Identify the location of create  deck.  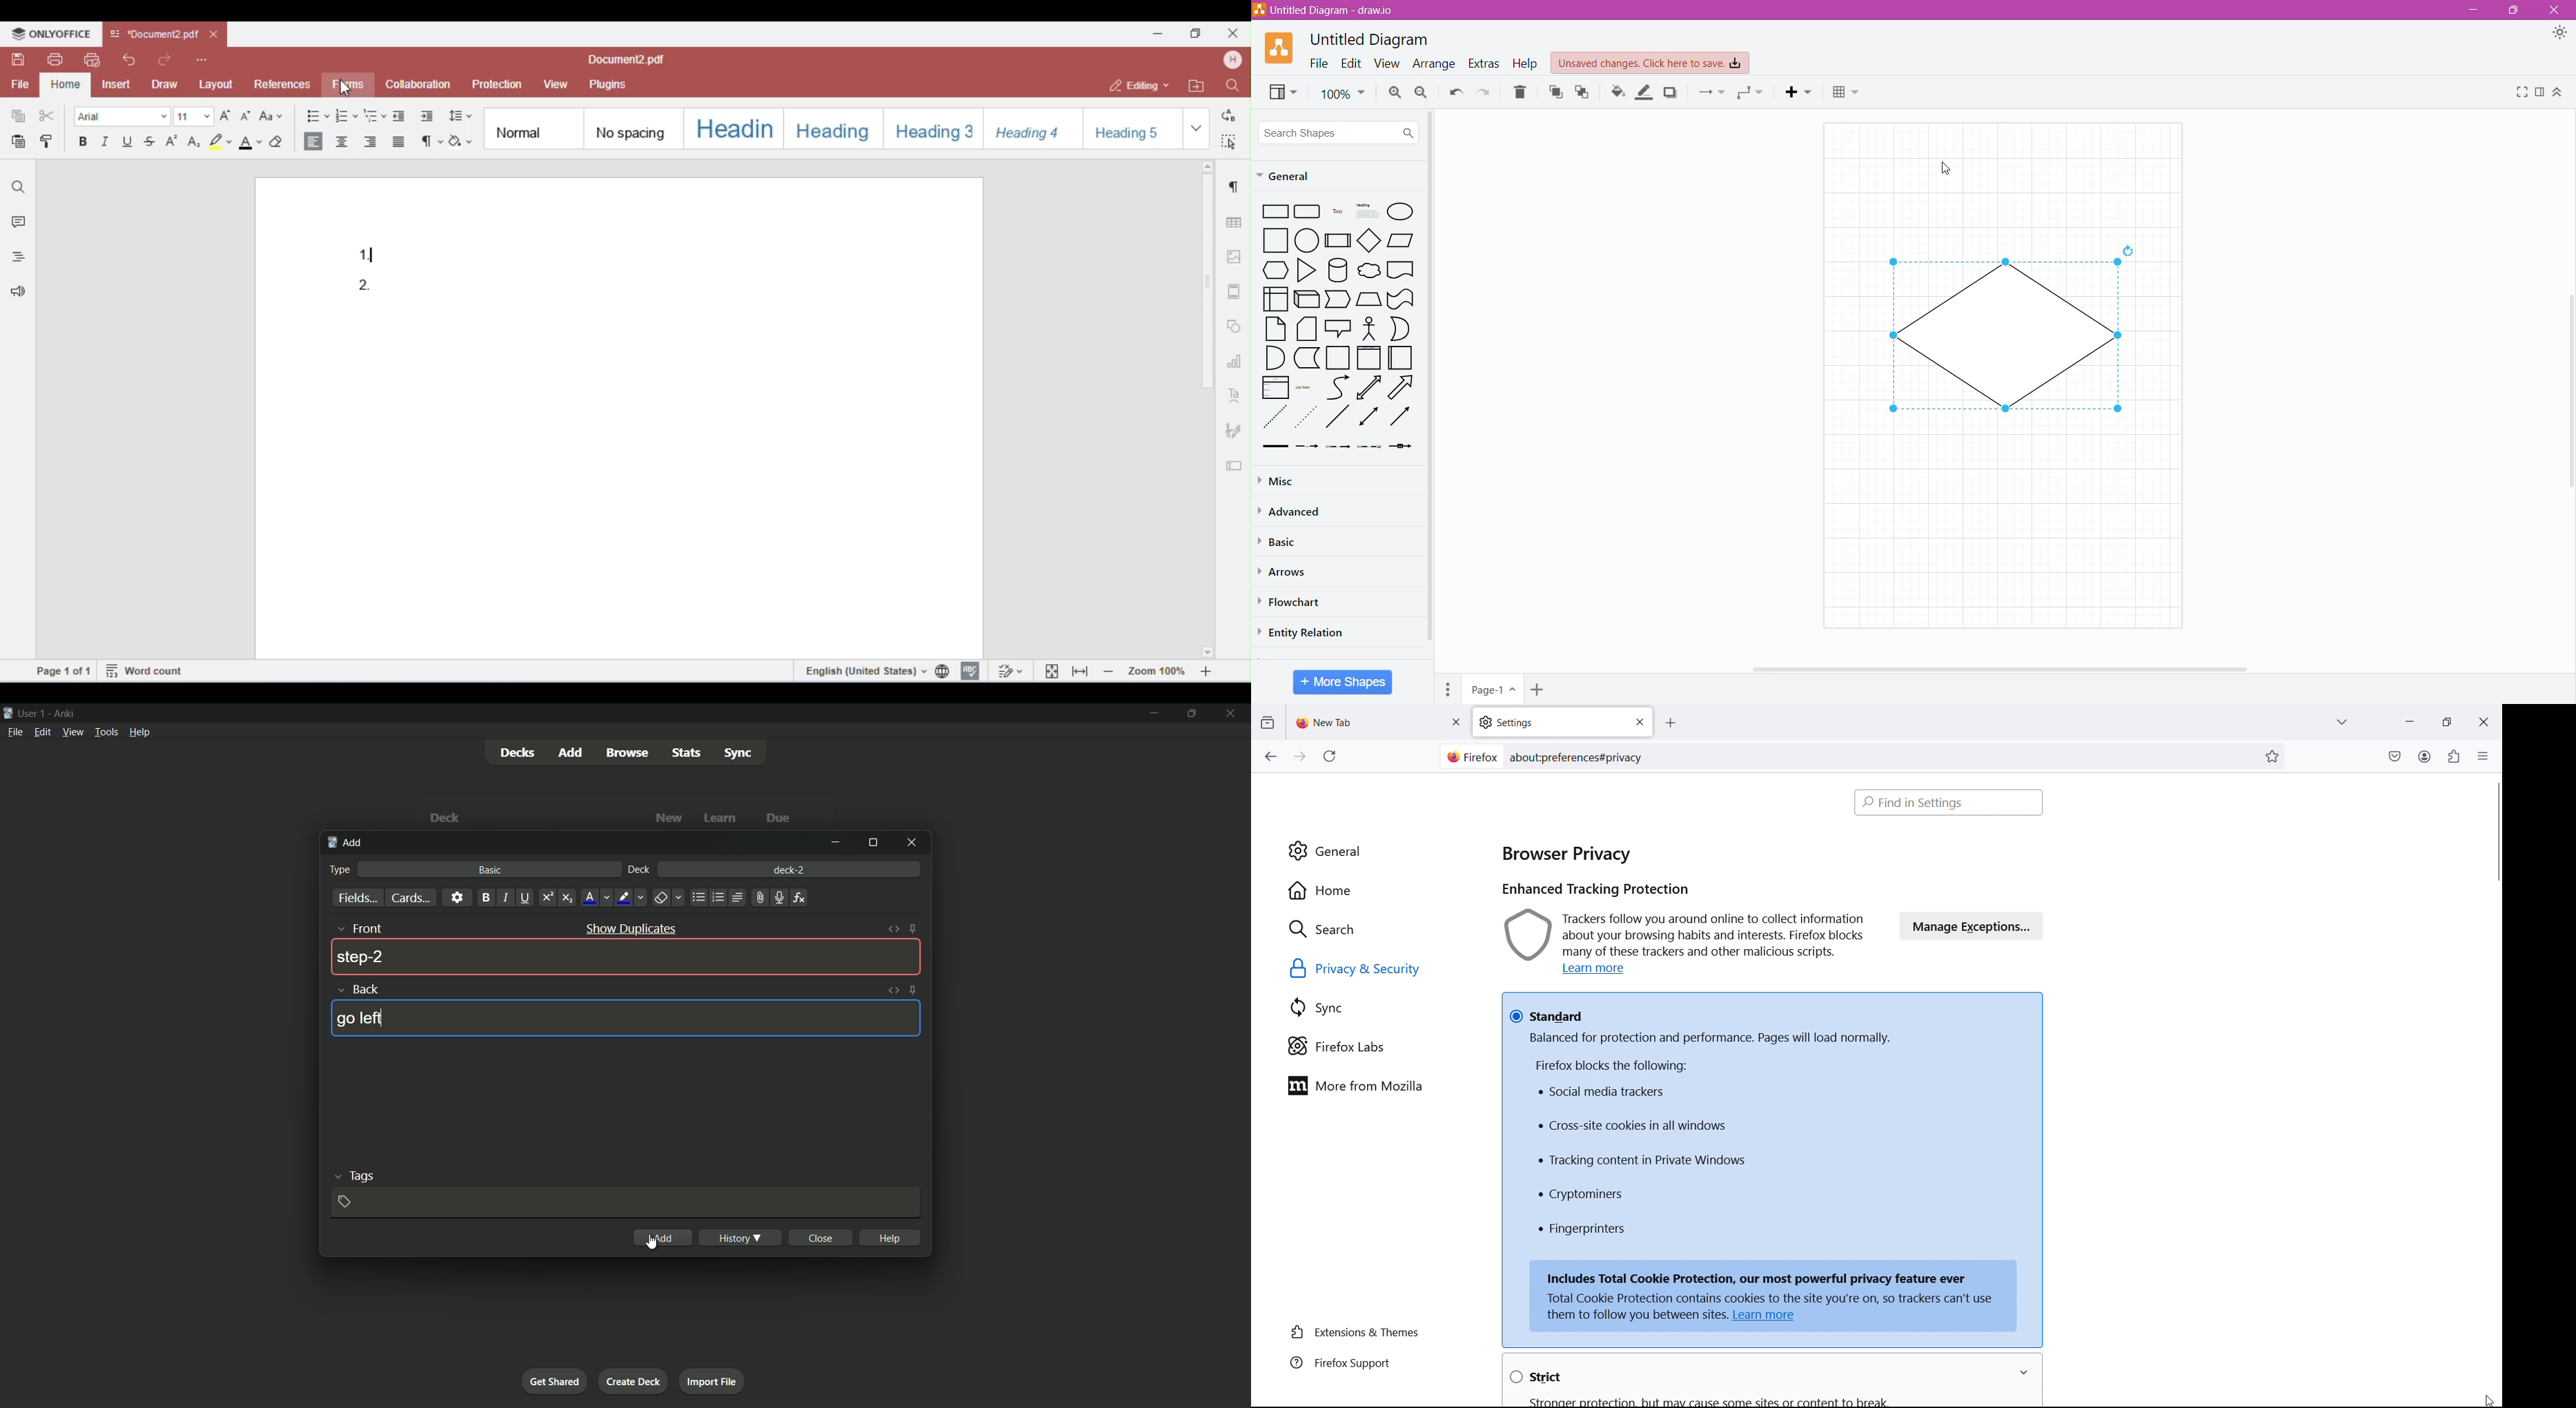
(634, 1381).